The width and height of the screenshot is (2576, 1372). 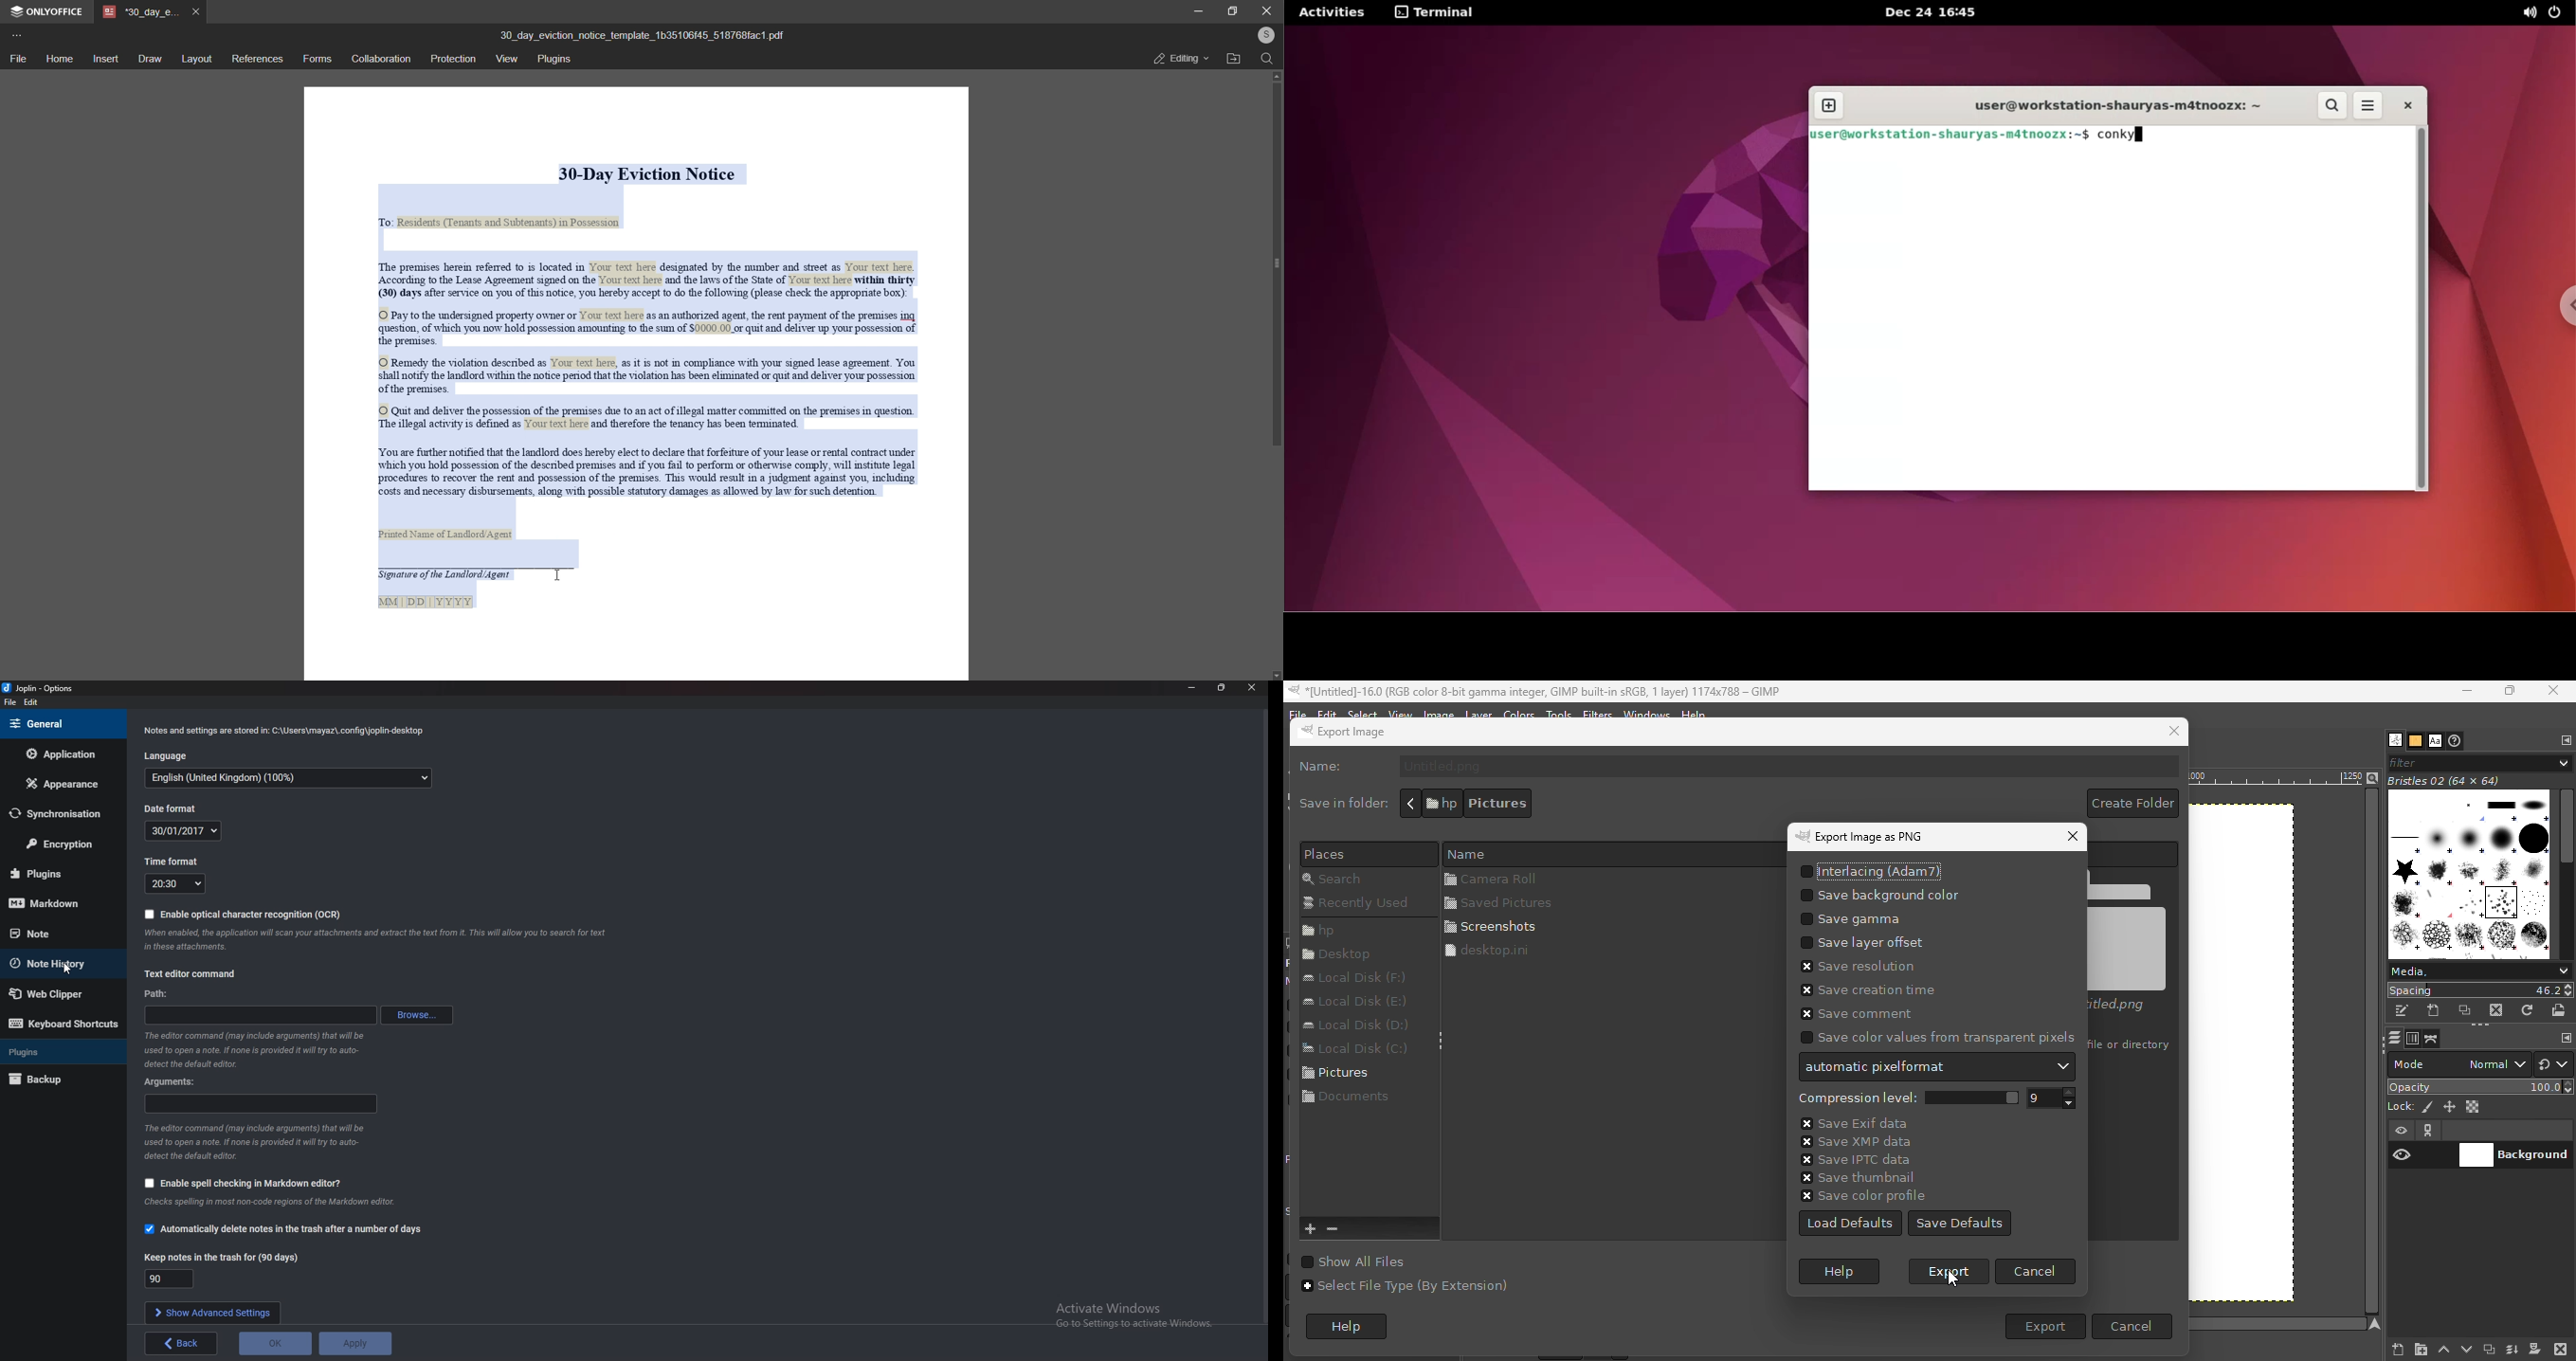 What do you see at coordinates (1871, 991) in the screenshot?
I see `save creation time` at bounding box center [1871, 991].